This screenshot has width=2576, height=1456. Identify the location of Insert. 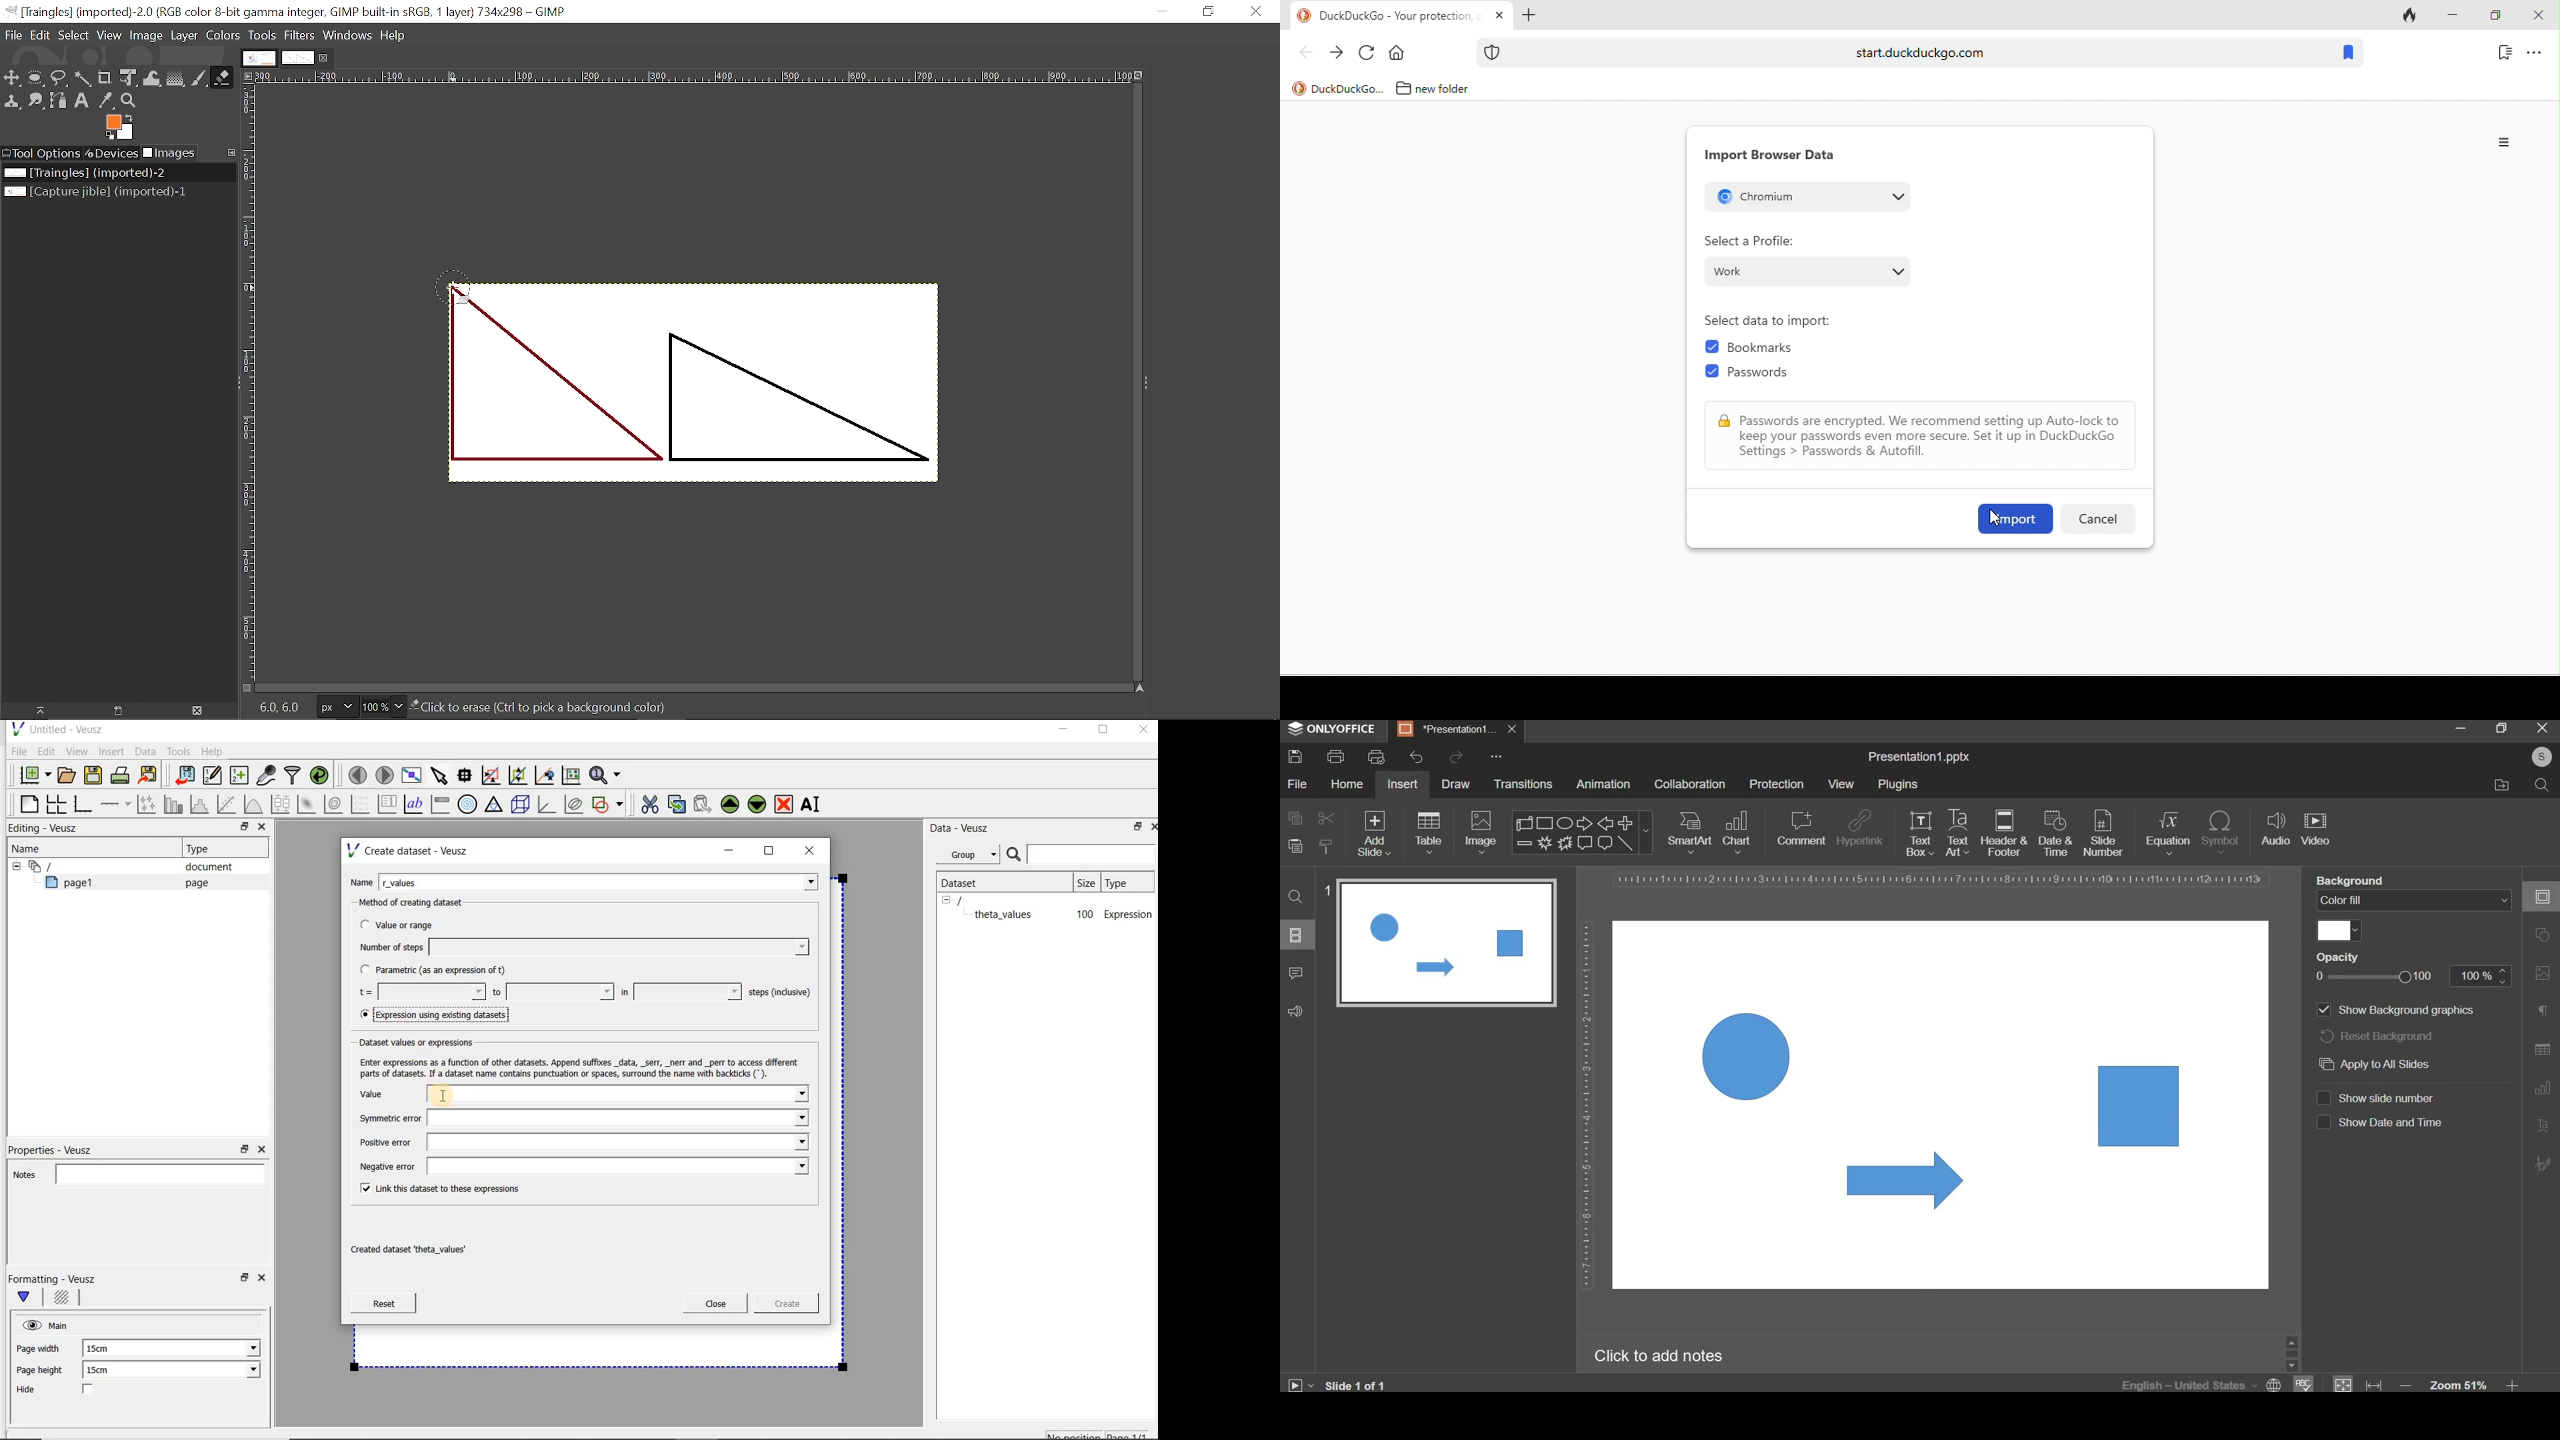
(113, 751).